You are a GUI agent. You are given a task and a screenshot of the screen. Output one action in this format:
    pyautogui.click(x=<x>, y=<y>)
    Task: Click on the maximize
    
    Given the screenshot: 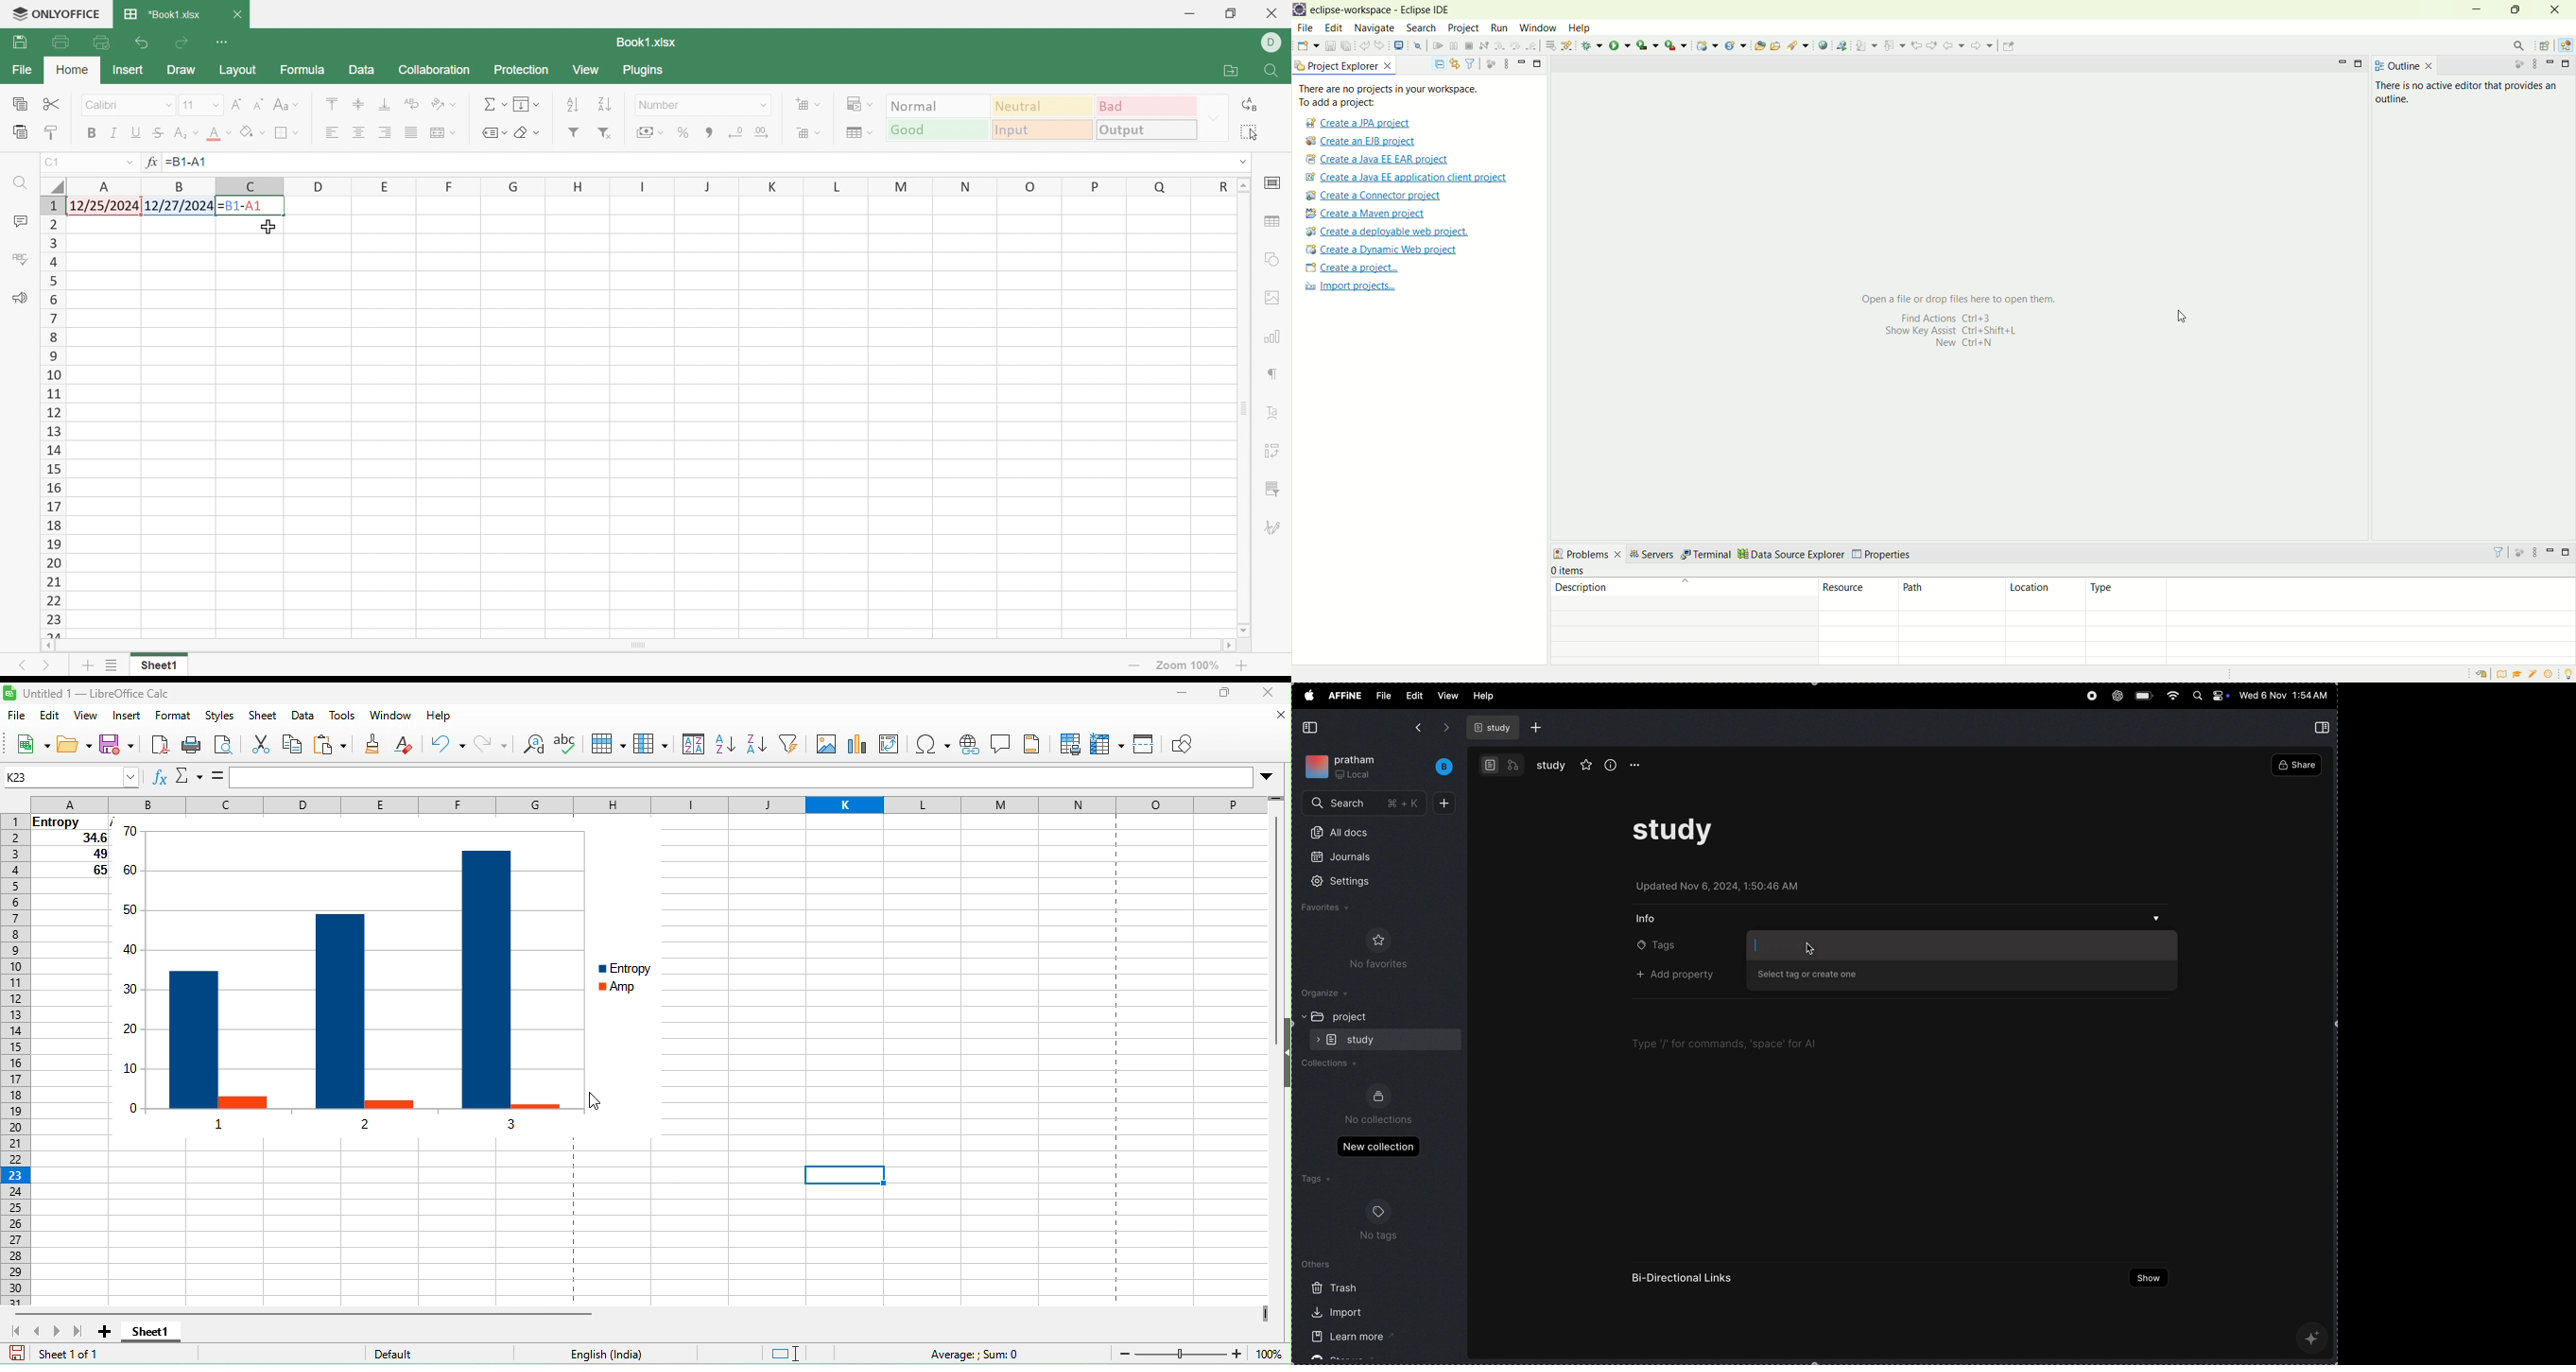 What is the action you would take?
    pyautogui.click(x=2568, y=63)
    